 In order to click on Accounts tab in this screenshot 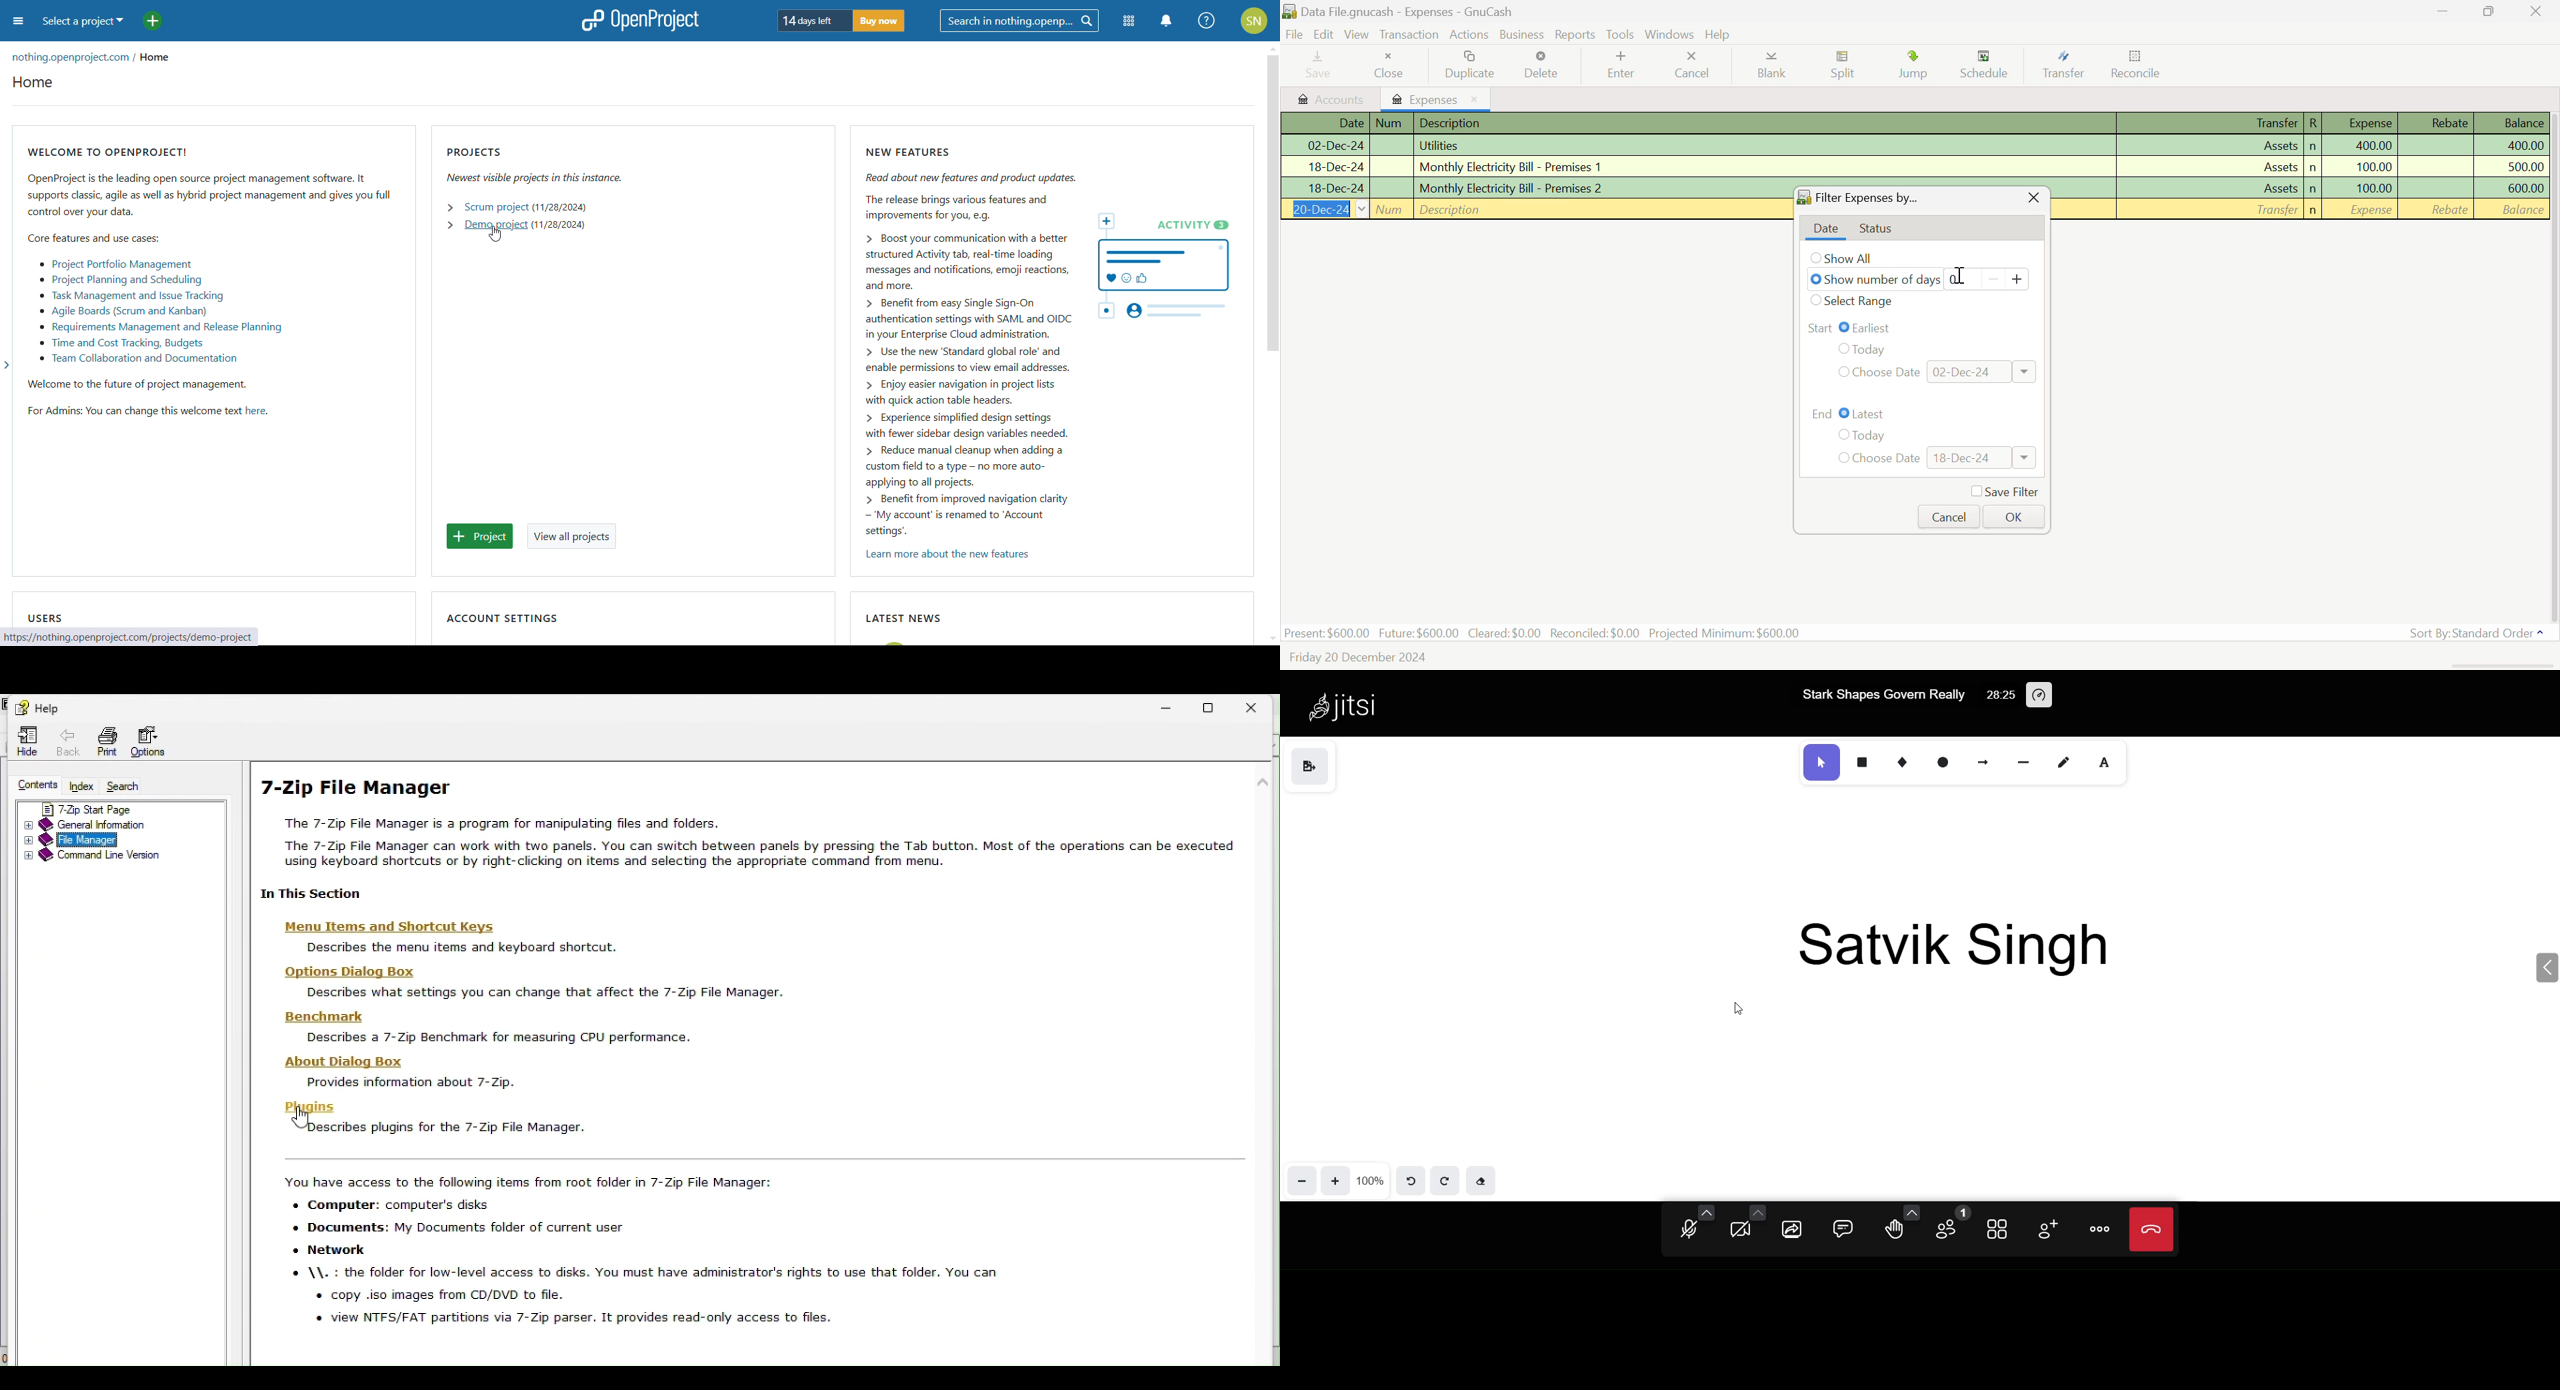, I will do `click(1331, 98)`.